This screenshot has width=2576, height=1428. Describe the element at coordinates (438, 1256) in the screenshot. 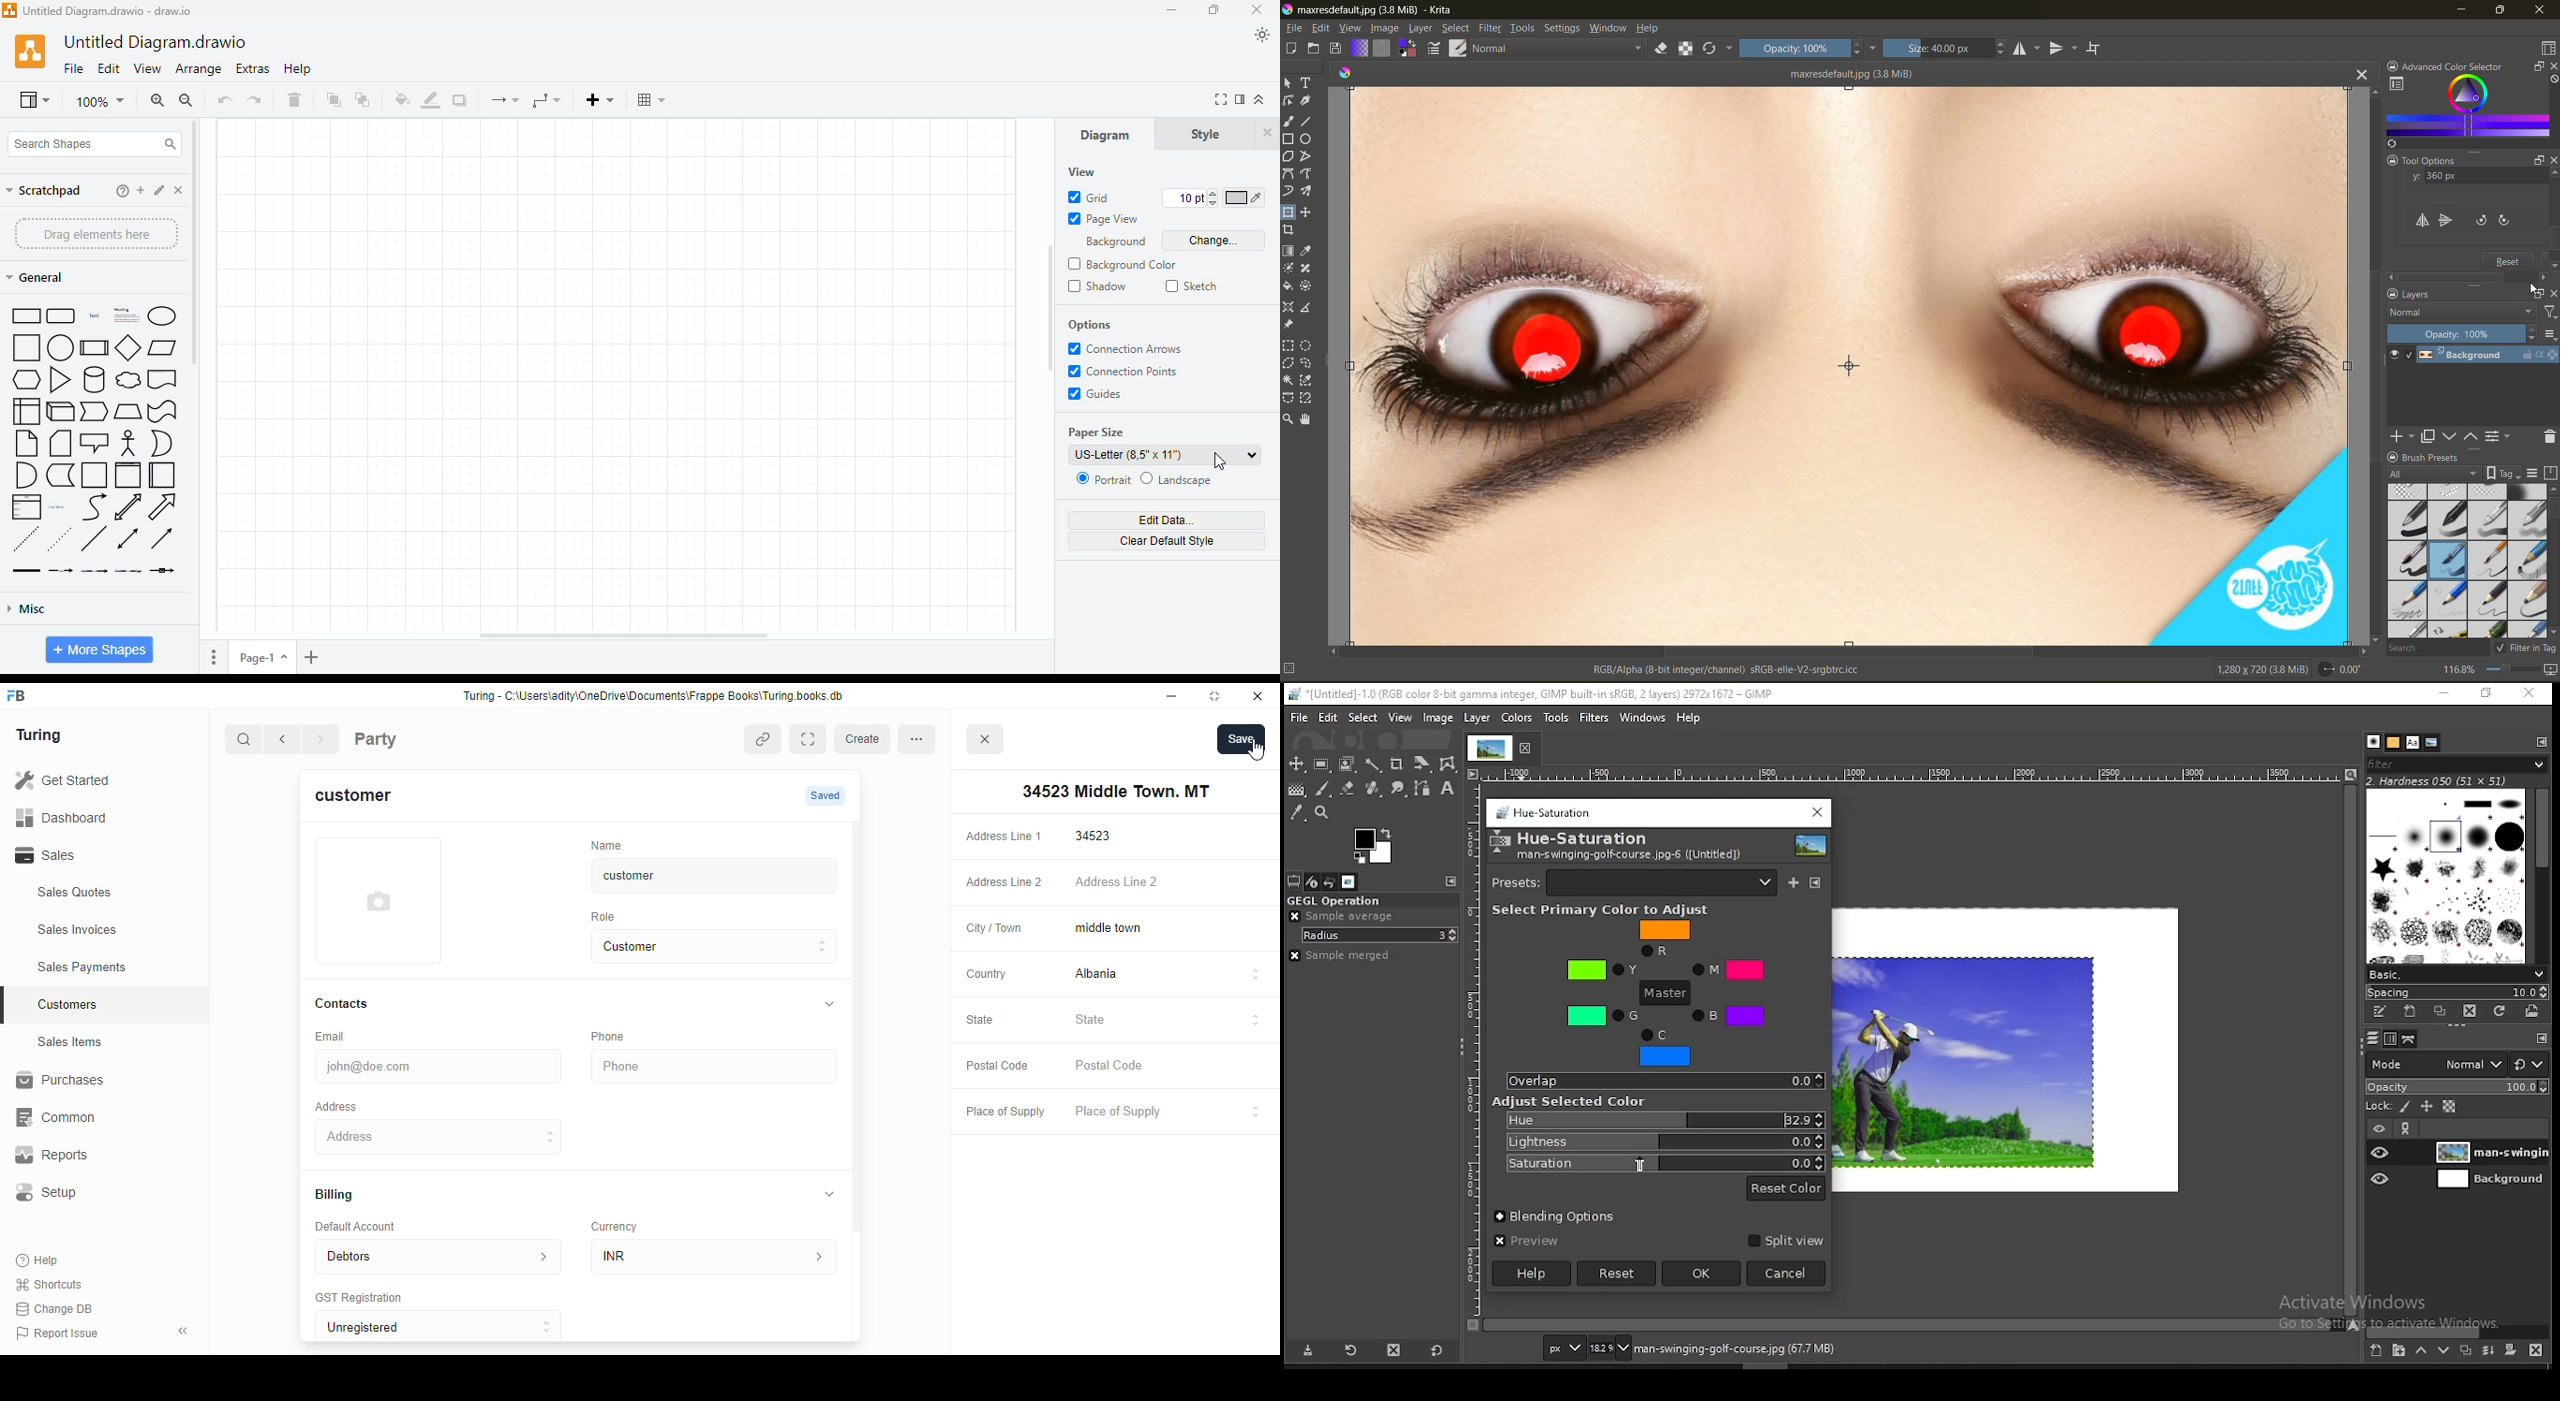

I see `Debtors` at that location.